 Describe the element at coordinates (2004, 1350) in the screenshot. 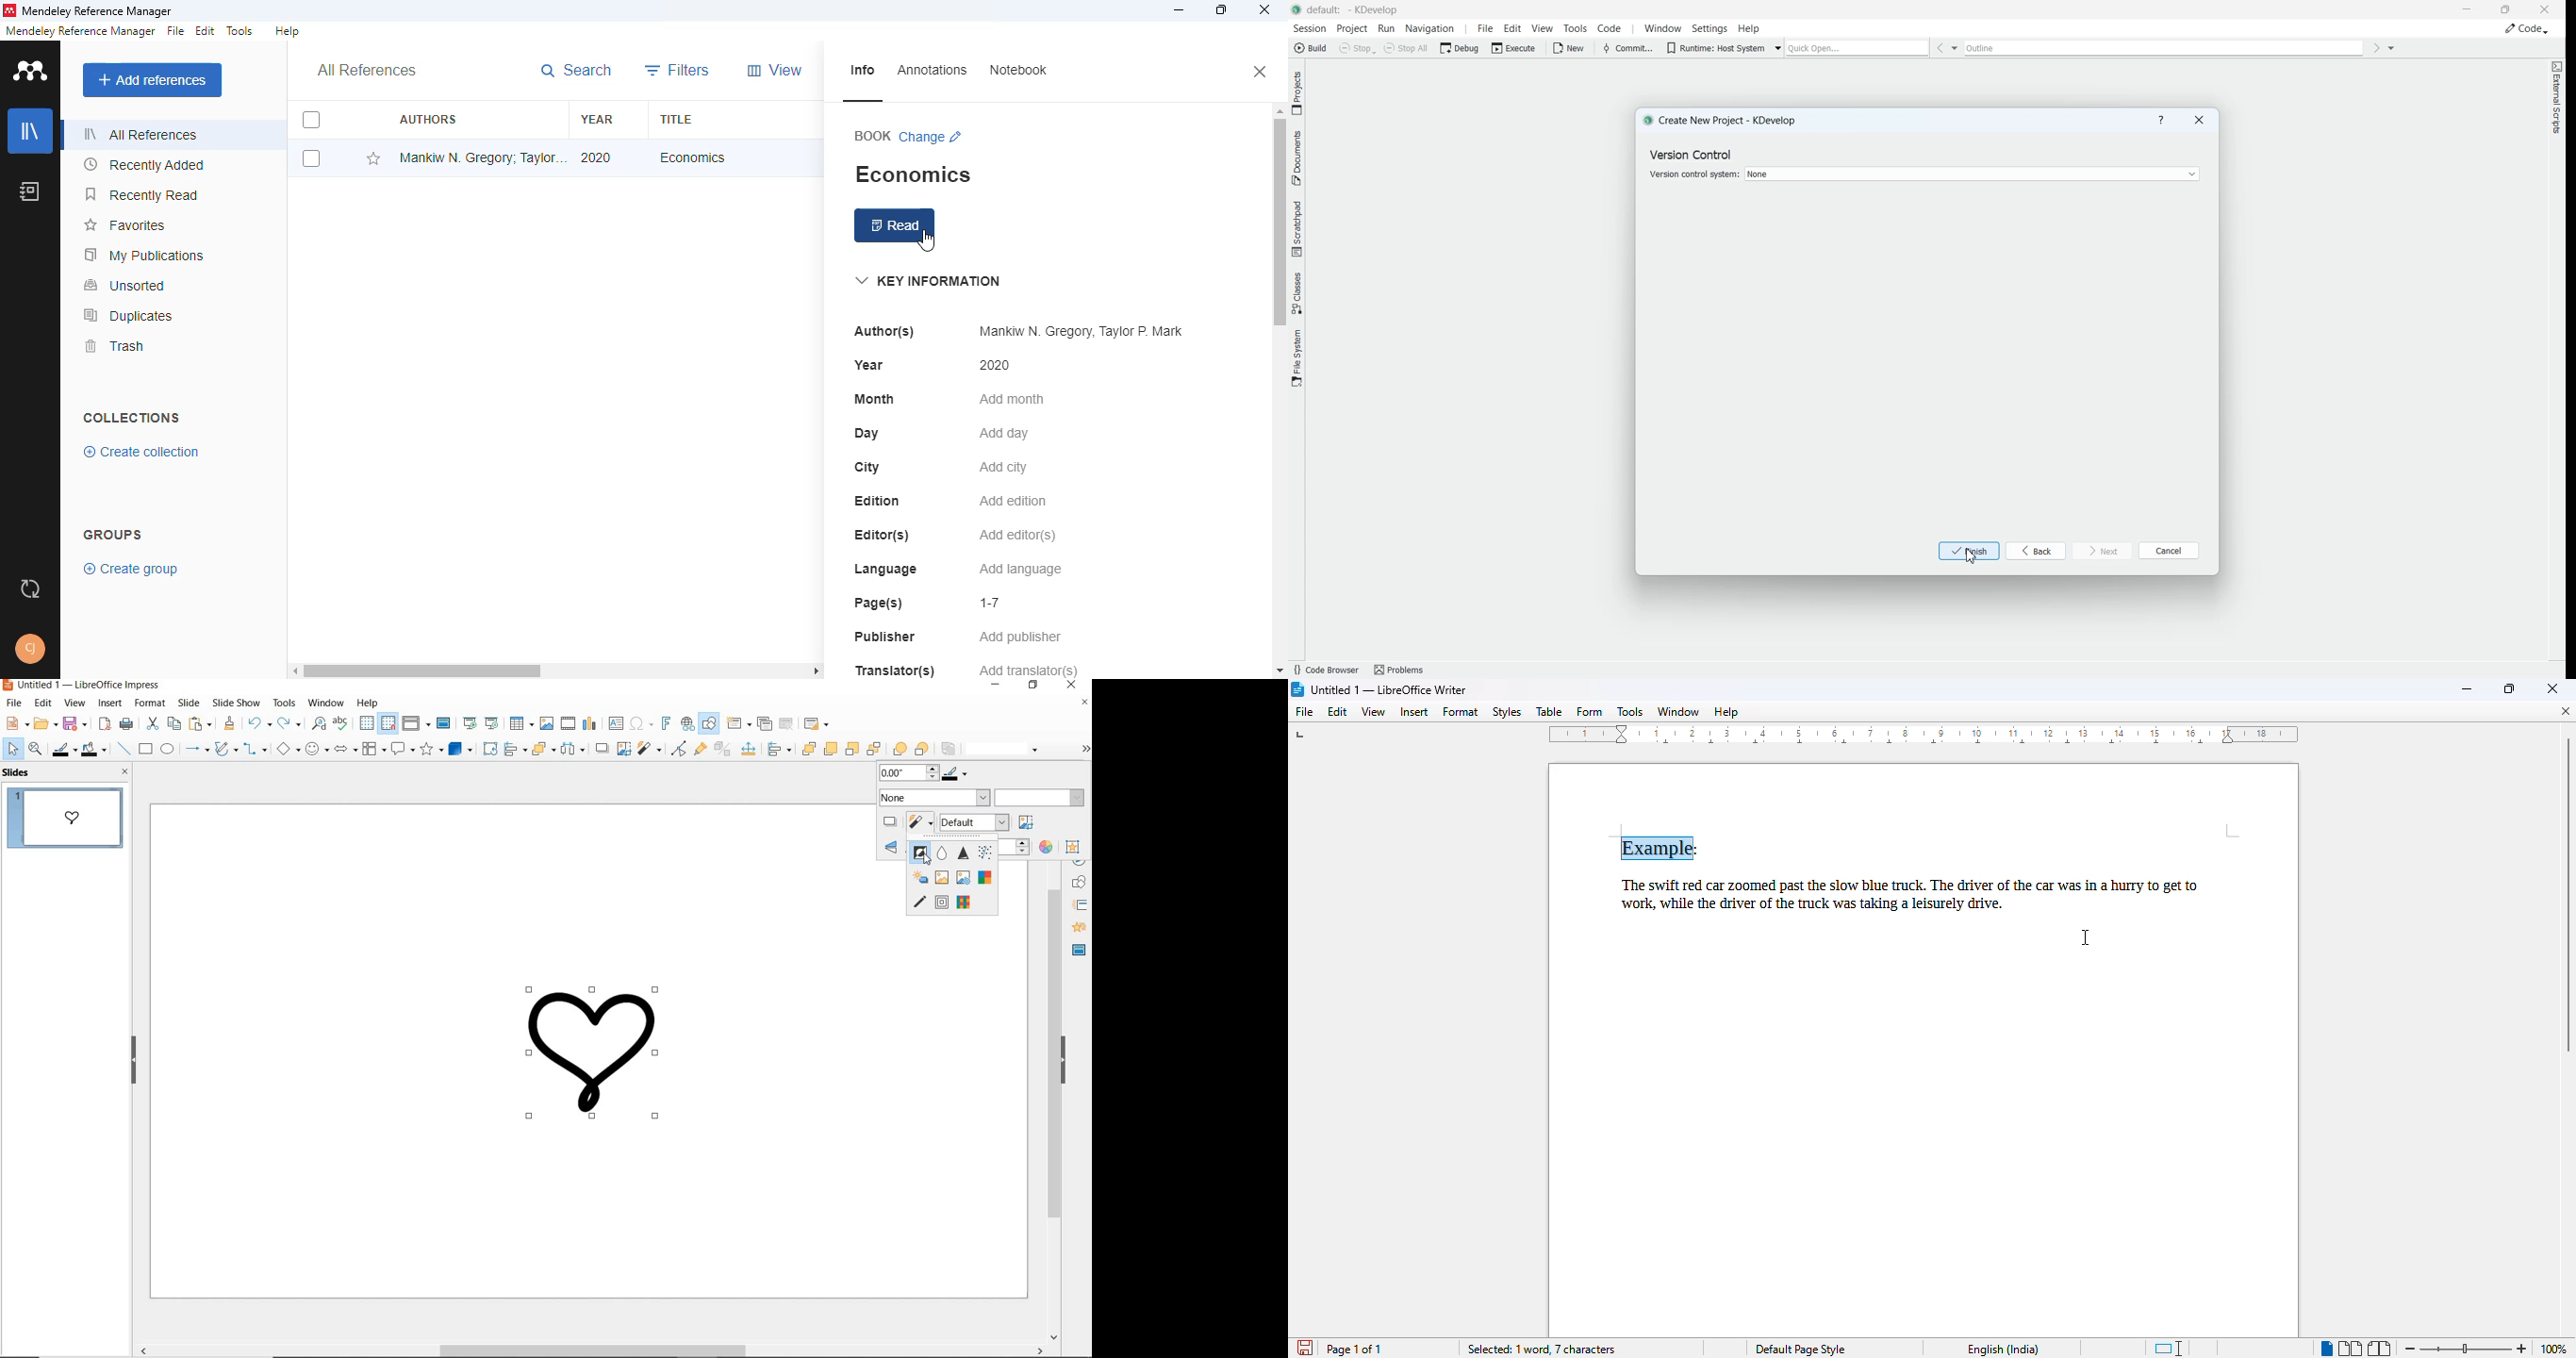

I see `English (India)` at that location.